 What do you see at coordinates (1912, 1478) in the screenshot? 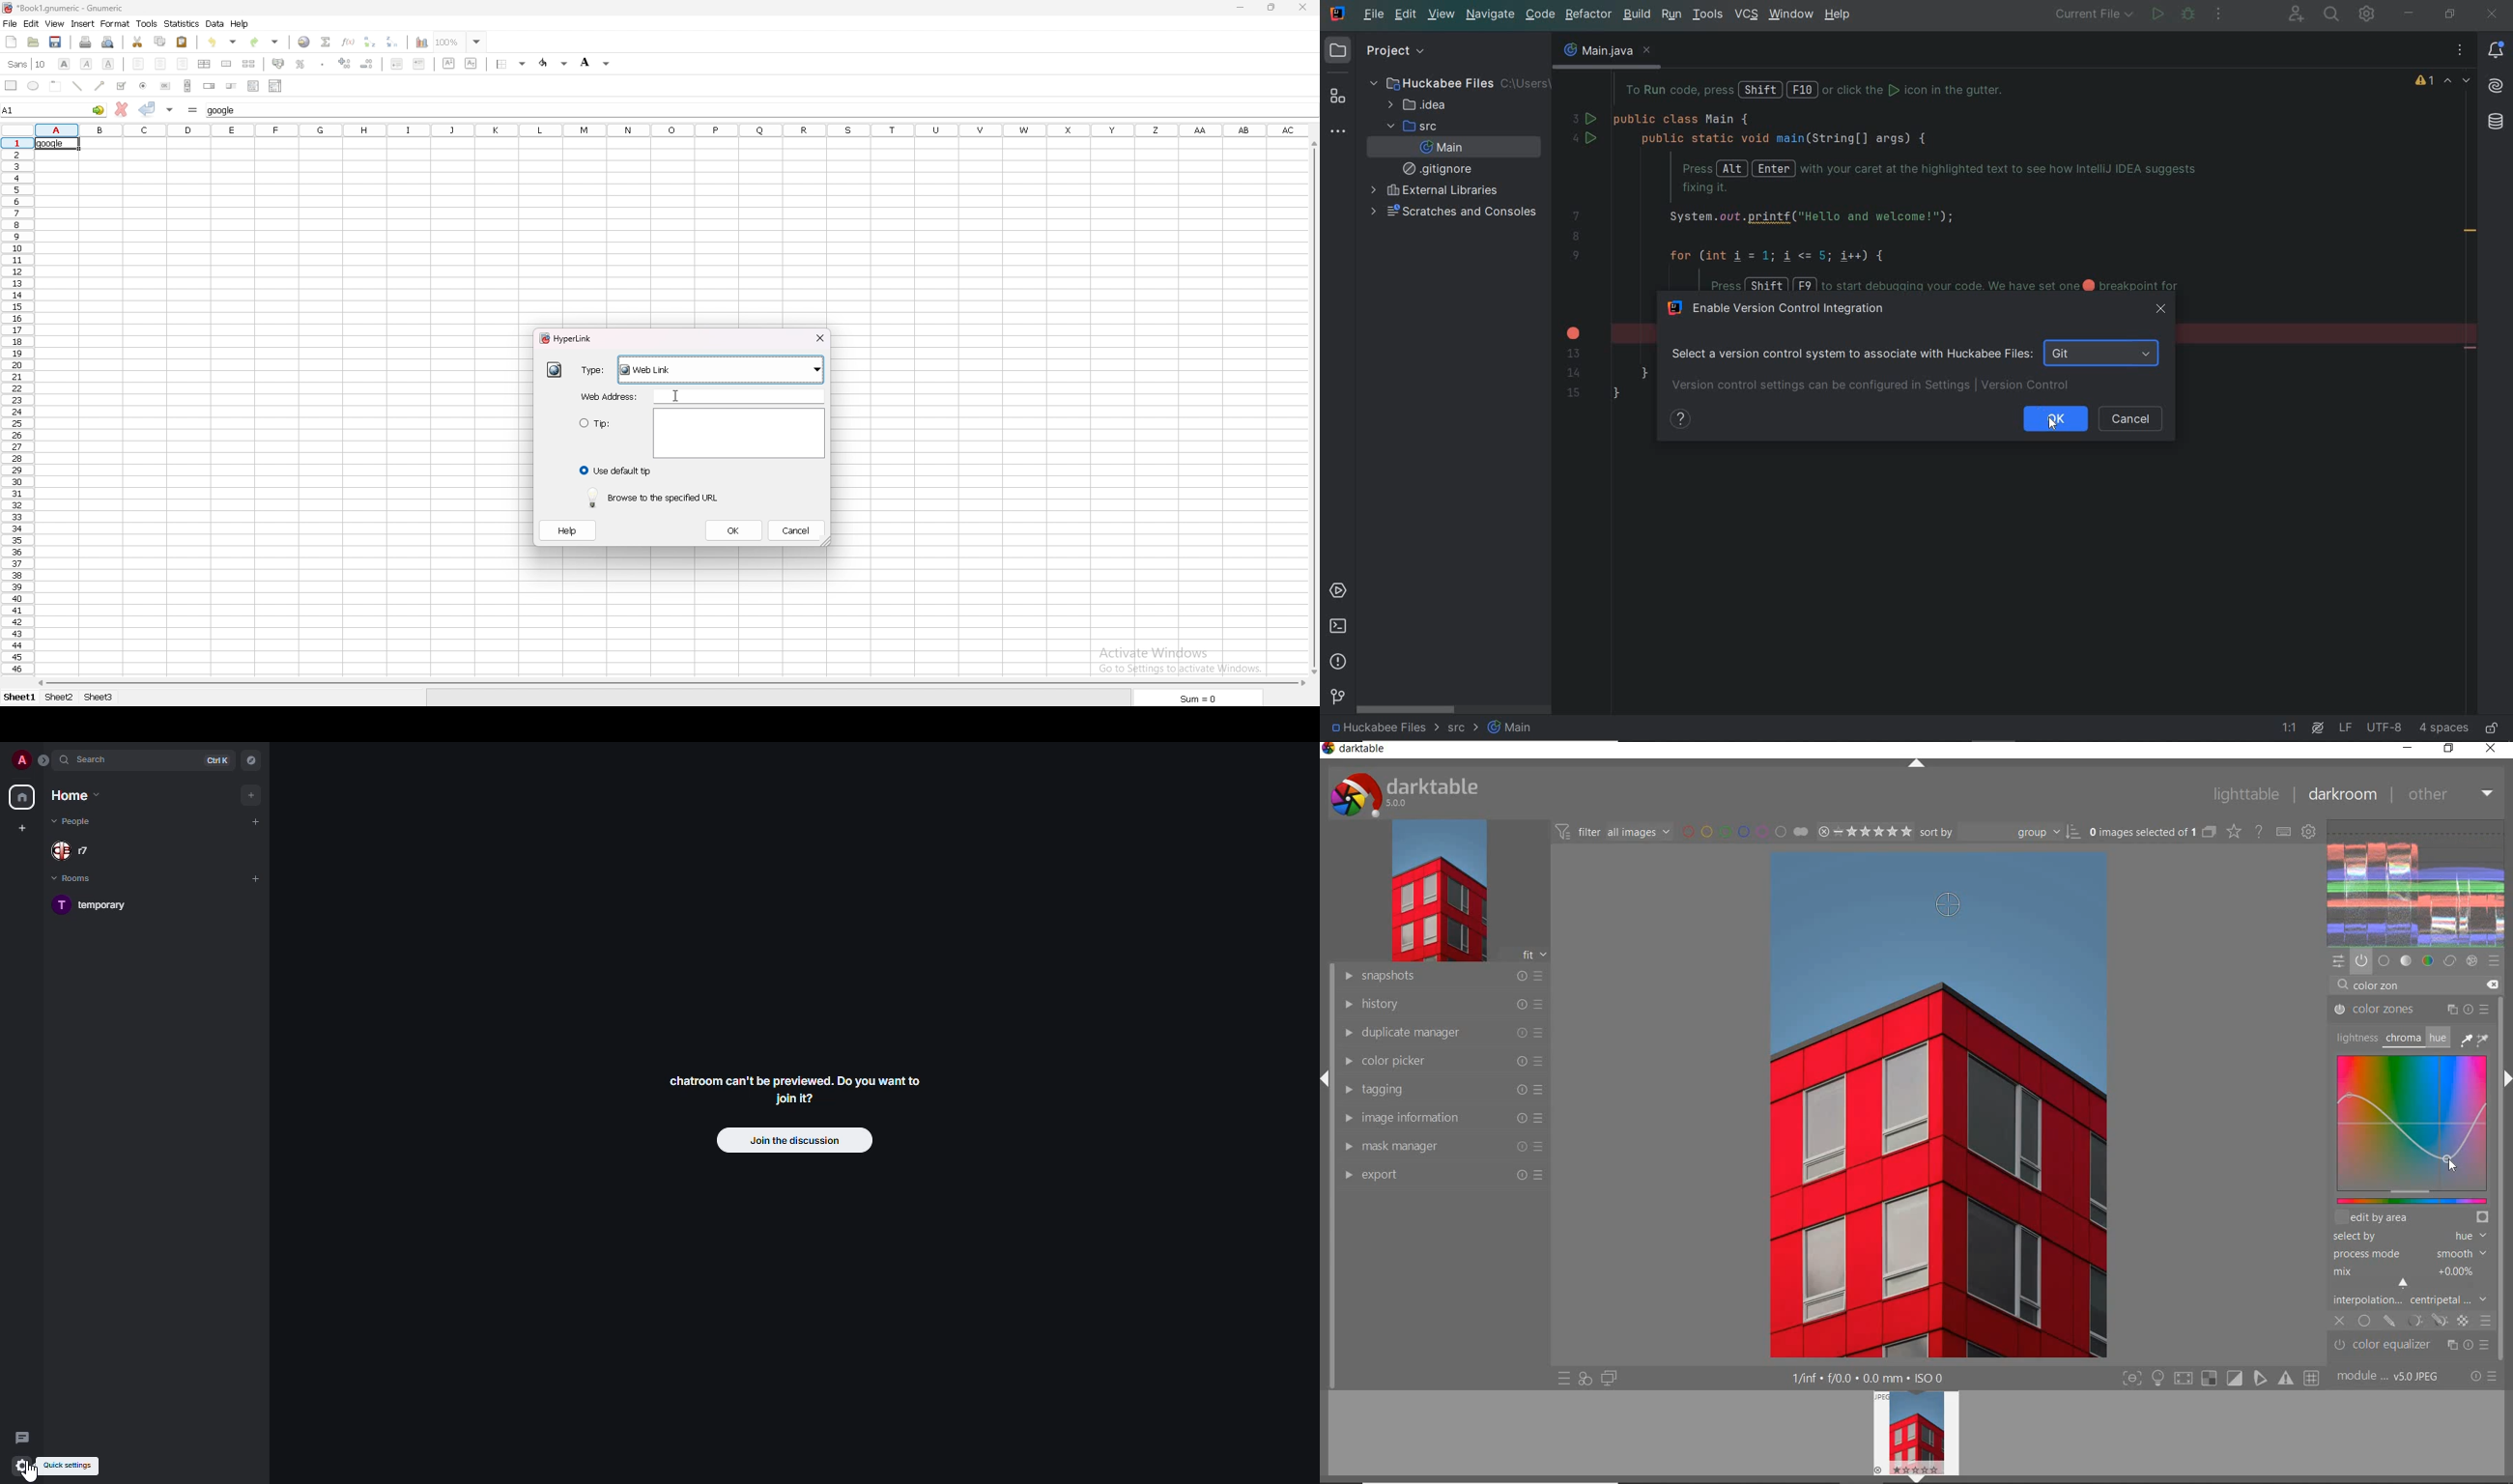
I see `expand/collapse` at bounding box center [1912, 1478].